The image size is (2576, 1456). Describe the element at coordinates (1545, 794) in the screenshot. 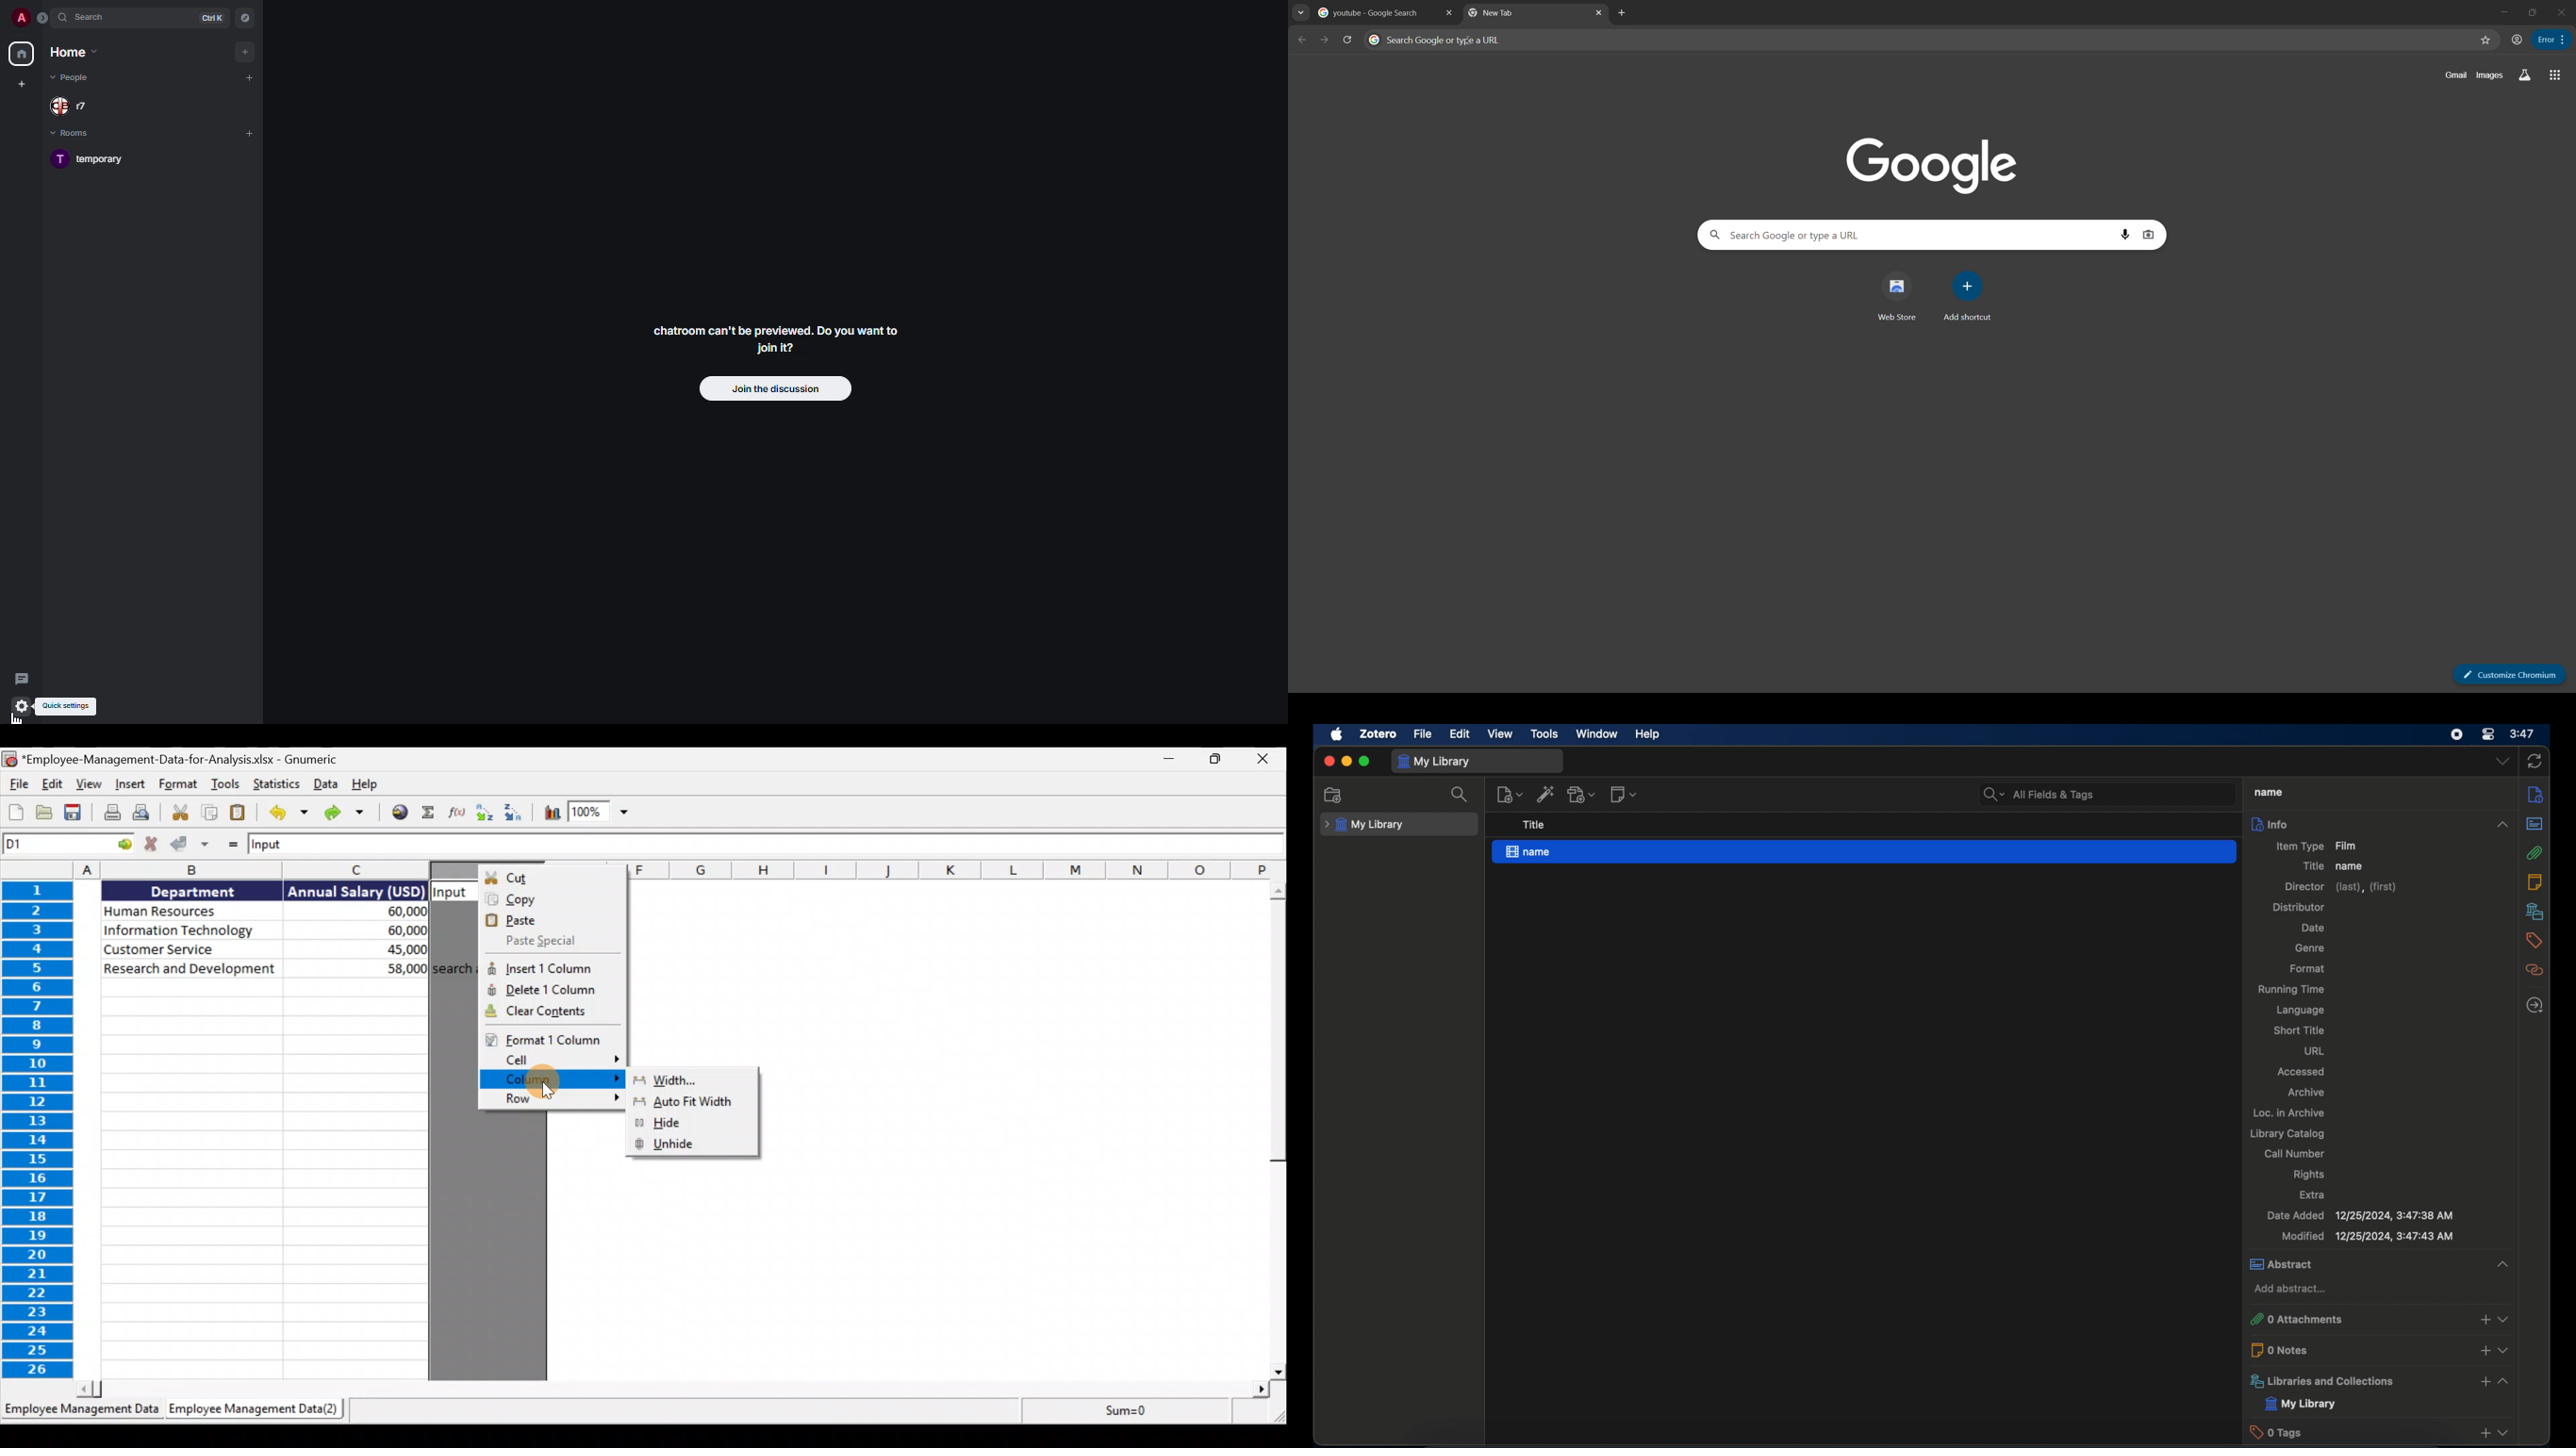

I see `add item by identifier` at that location.